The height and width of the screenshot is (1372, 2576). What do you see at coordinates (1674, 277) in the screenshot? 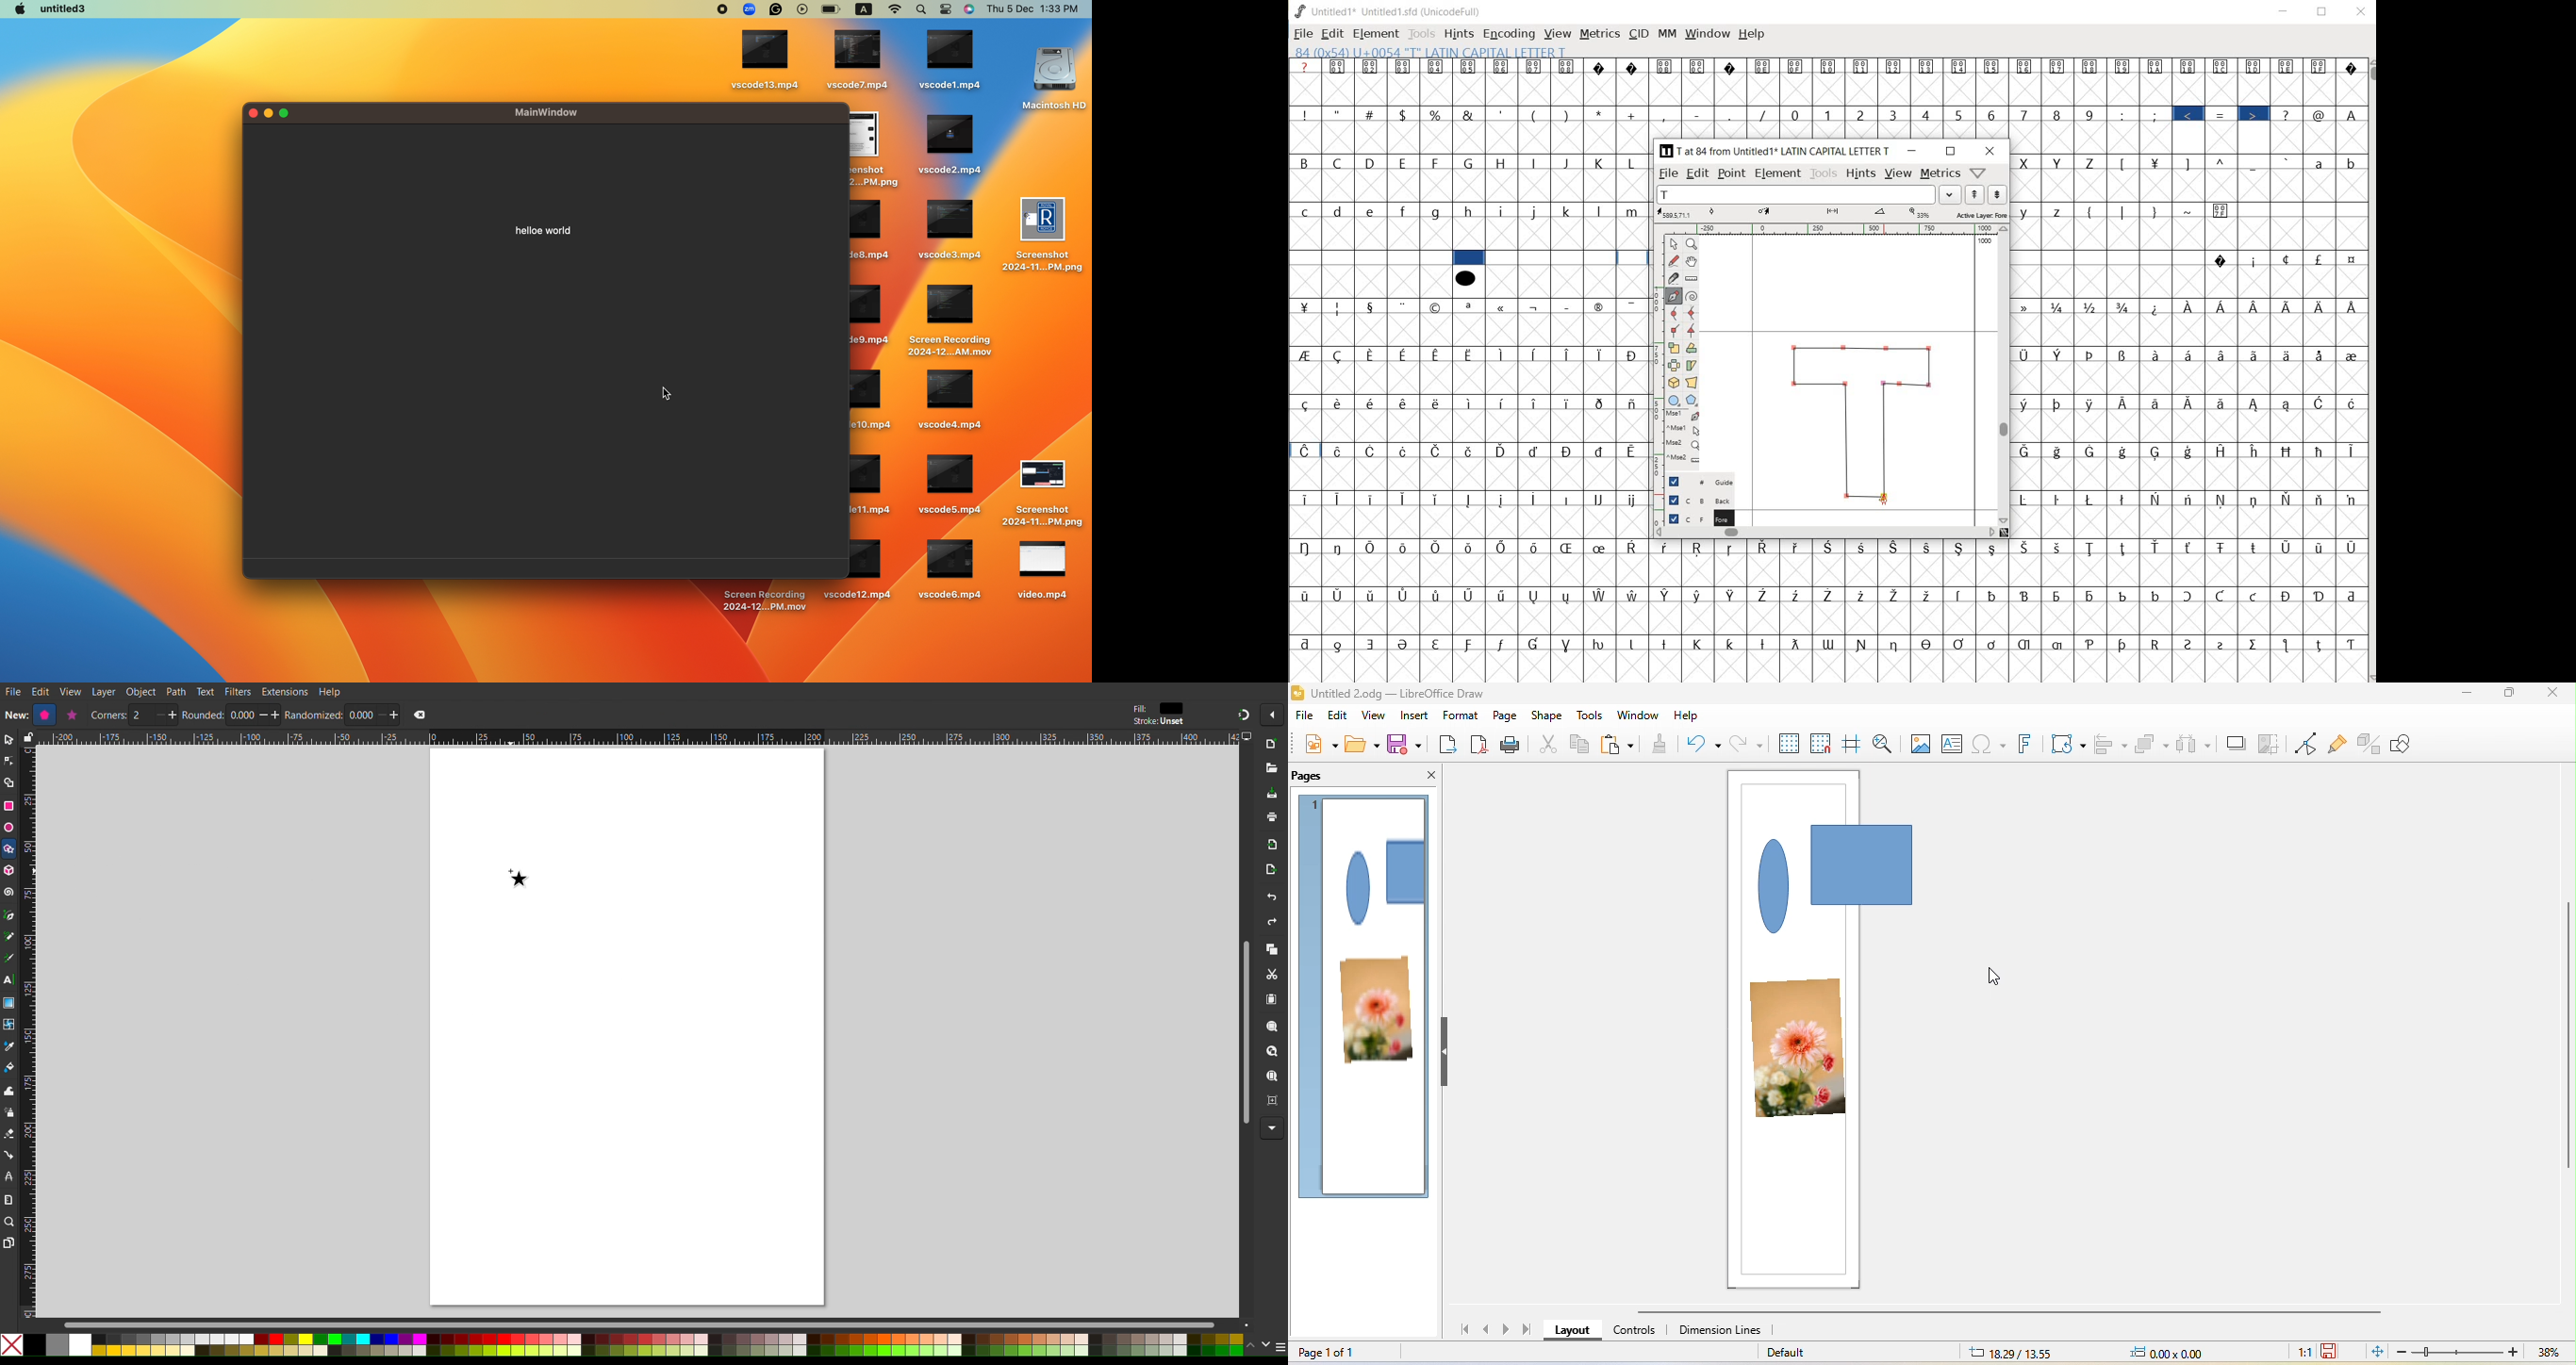
I see `knife` at bounding box center [1674, 277].